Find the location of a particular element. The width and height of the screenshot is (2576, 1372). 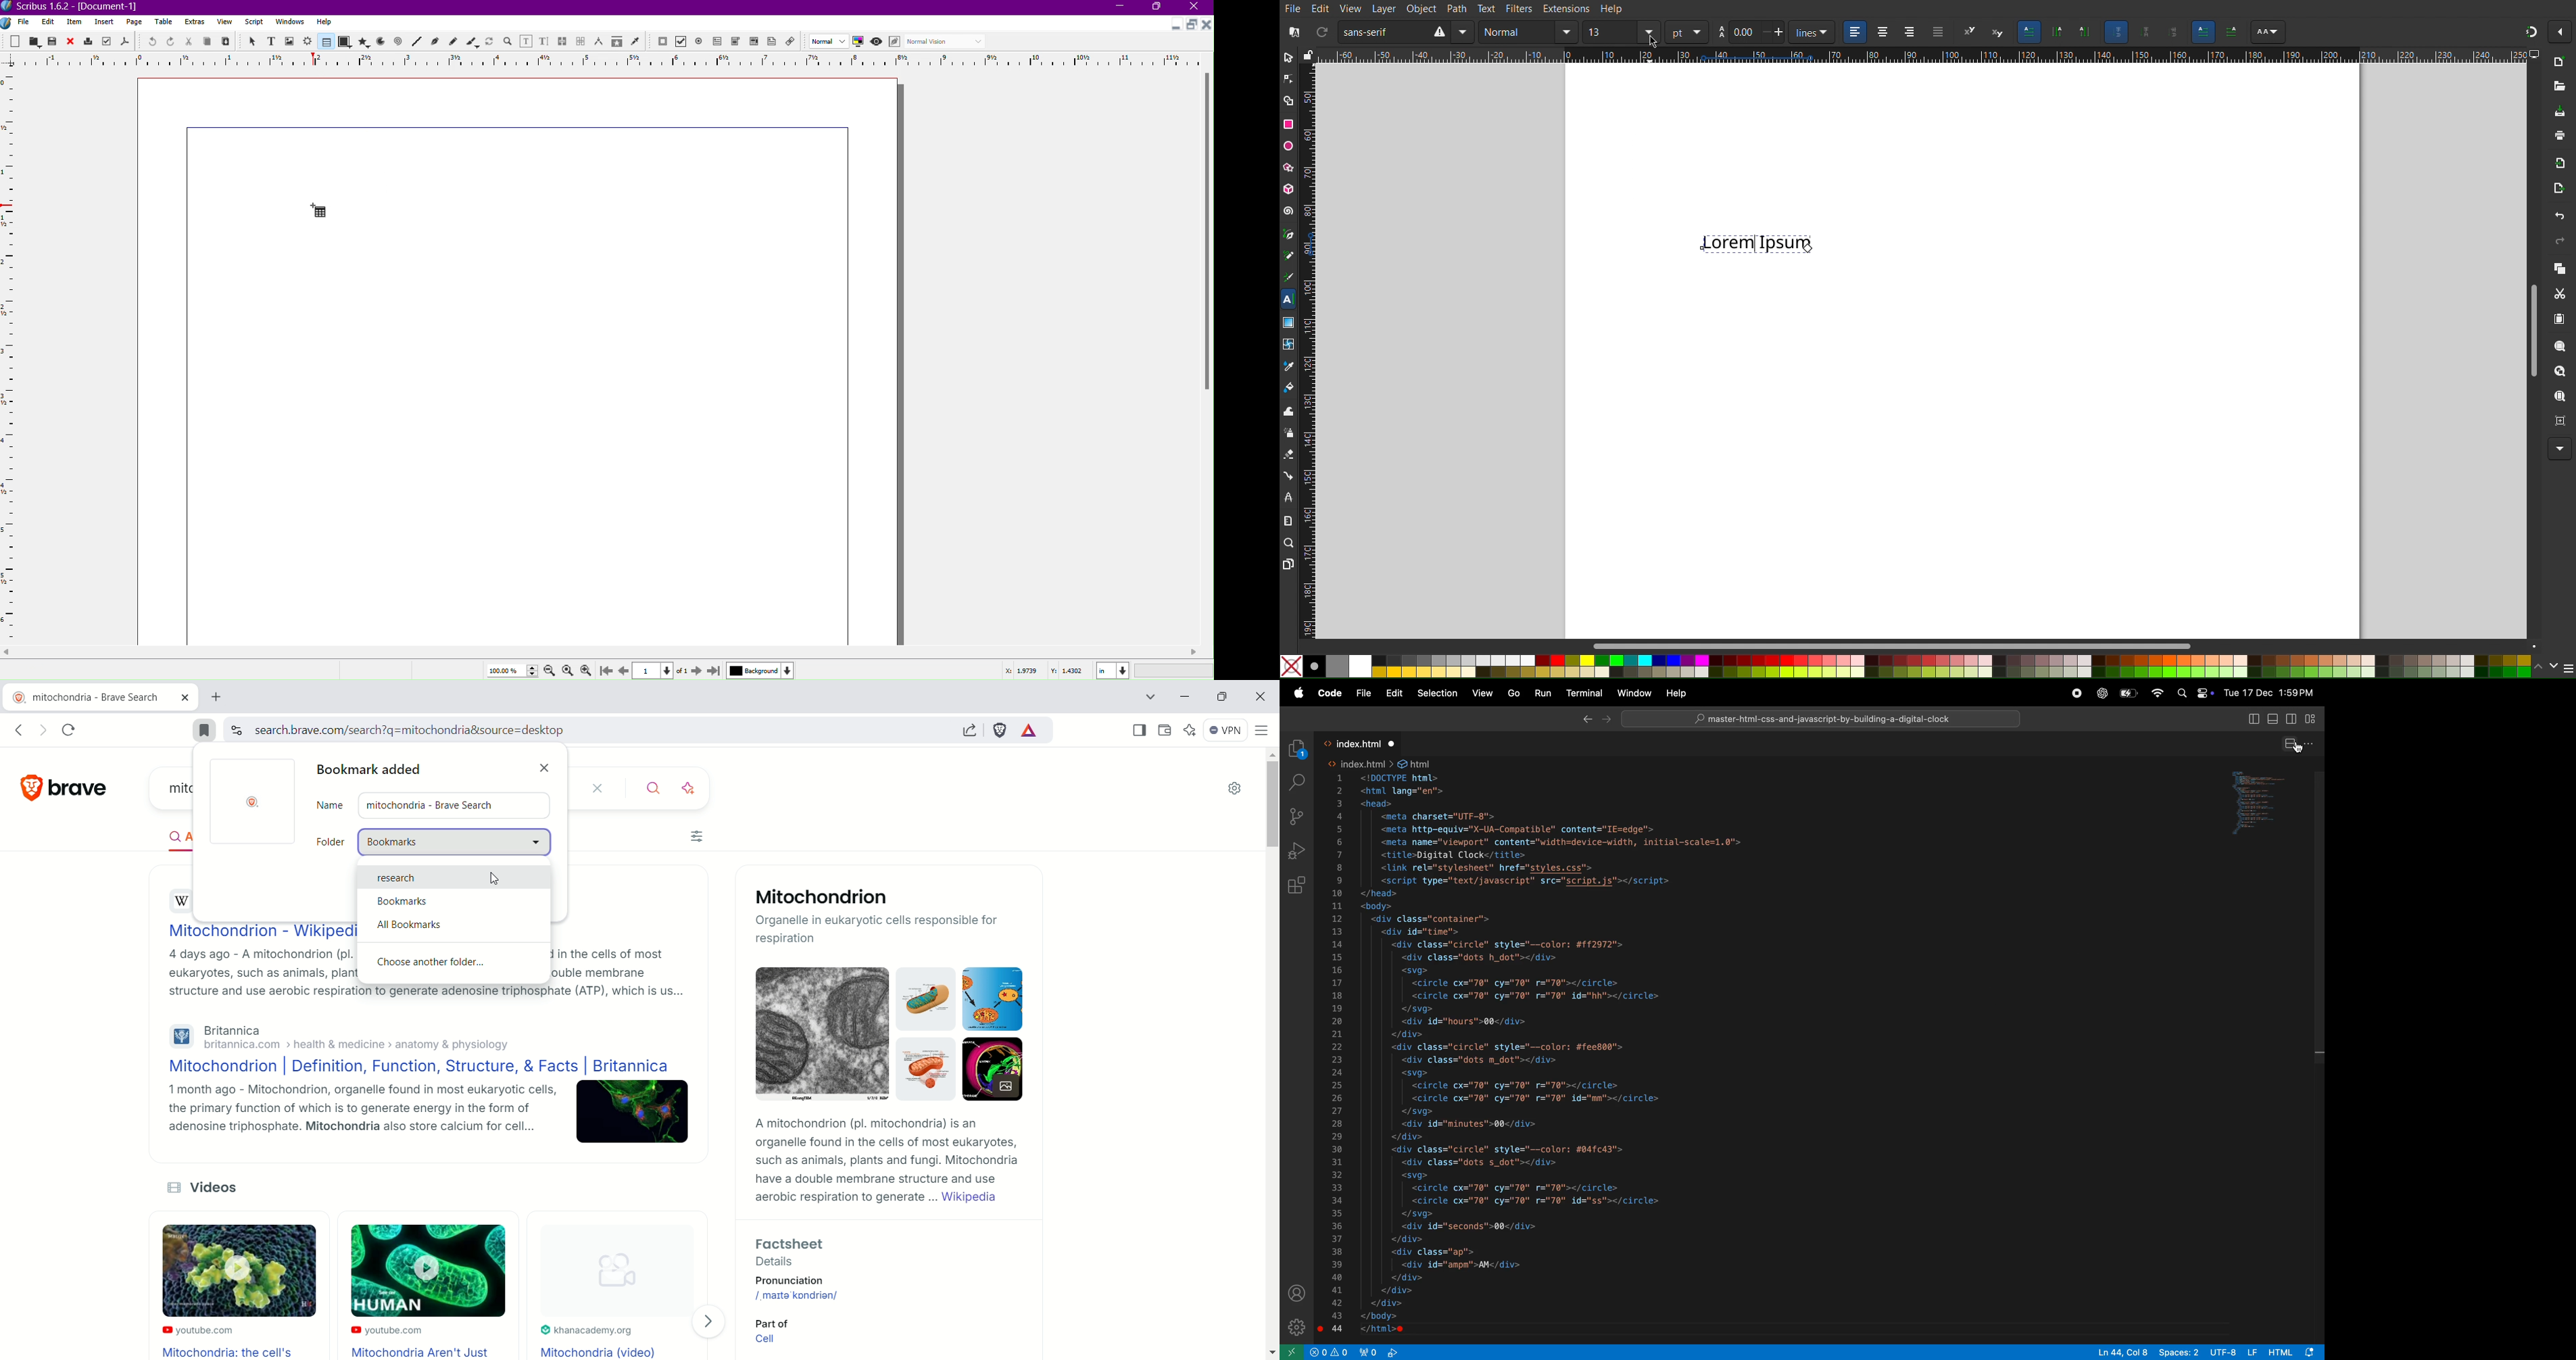

Edit Contents of Frame is located at coordinates (527, 41).